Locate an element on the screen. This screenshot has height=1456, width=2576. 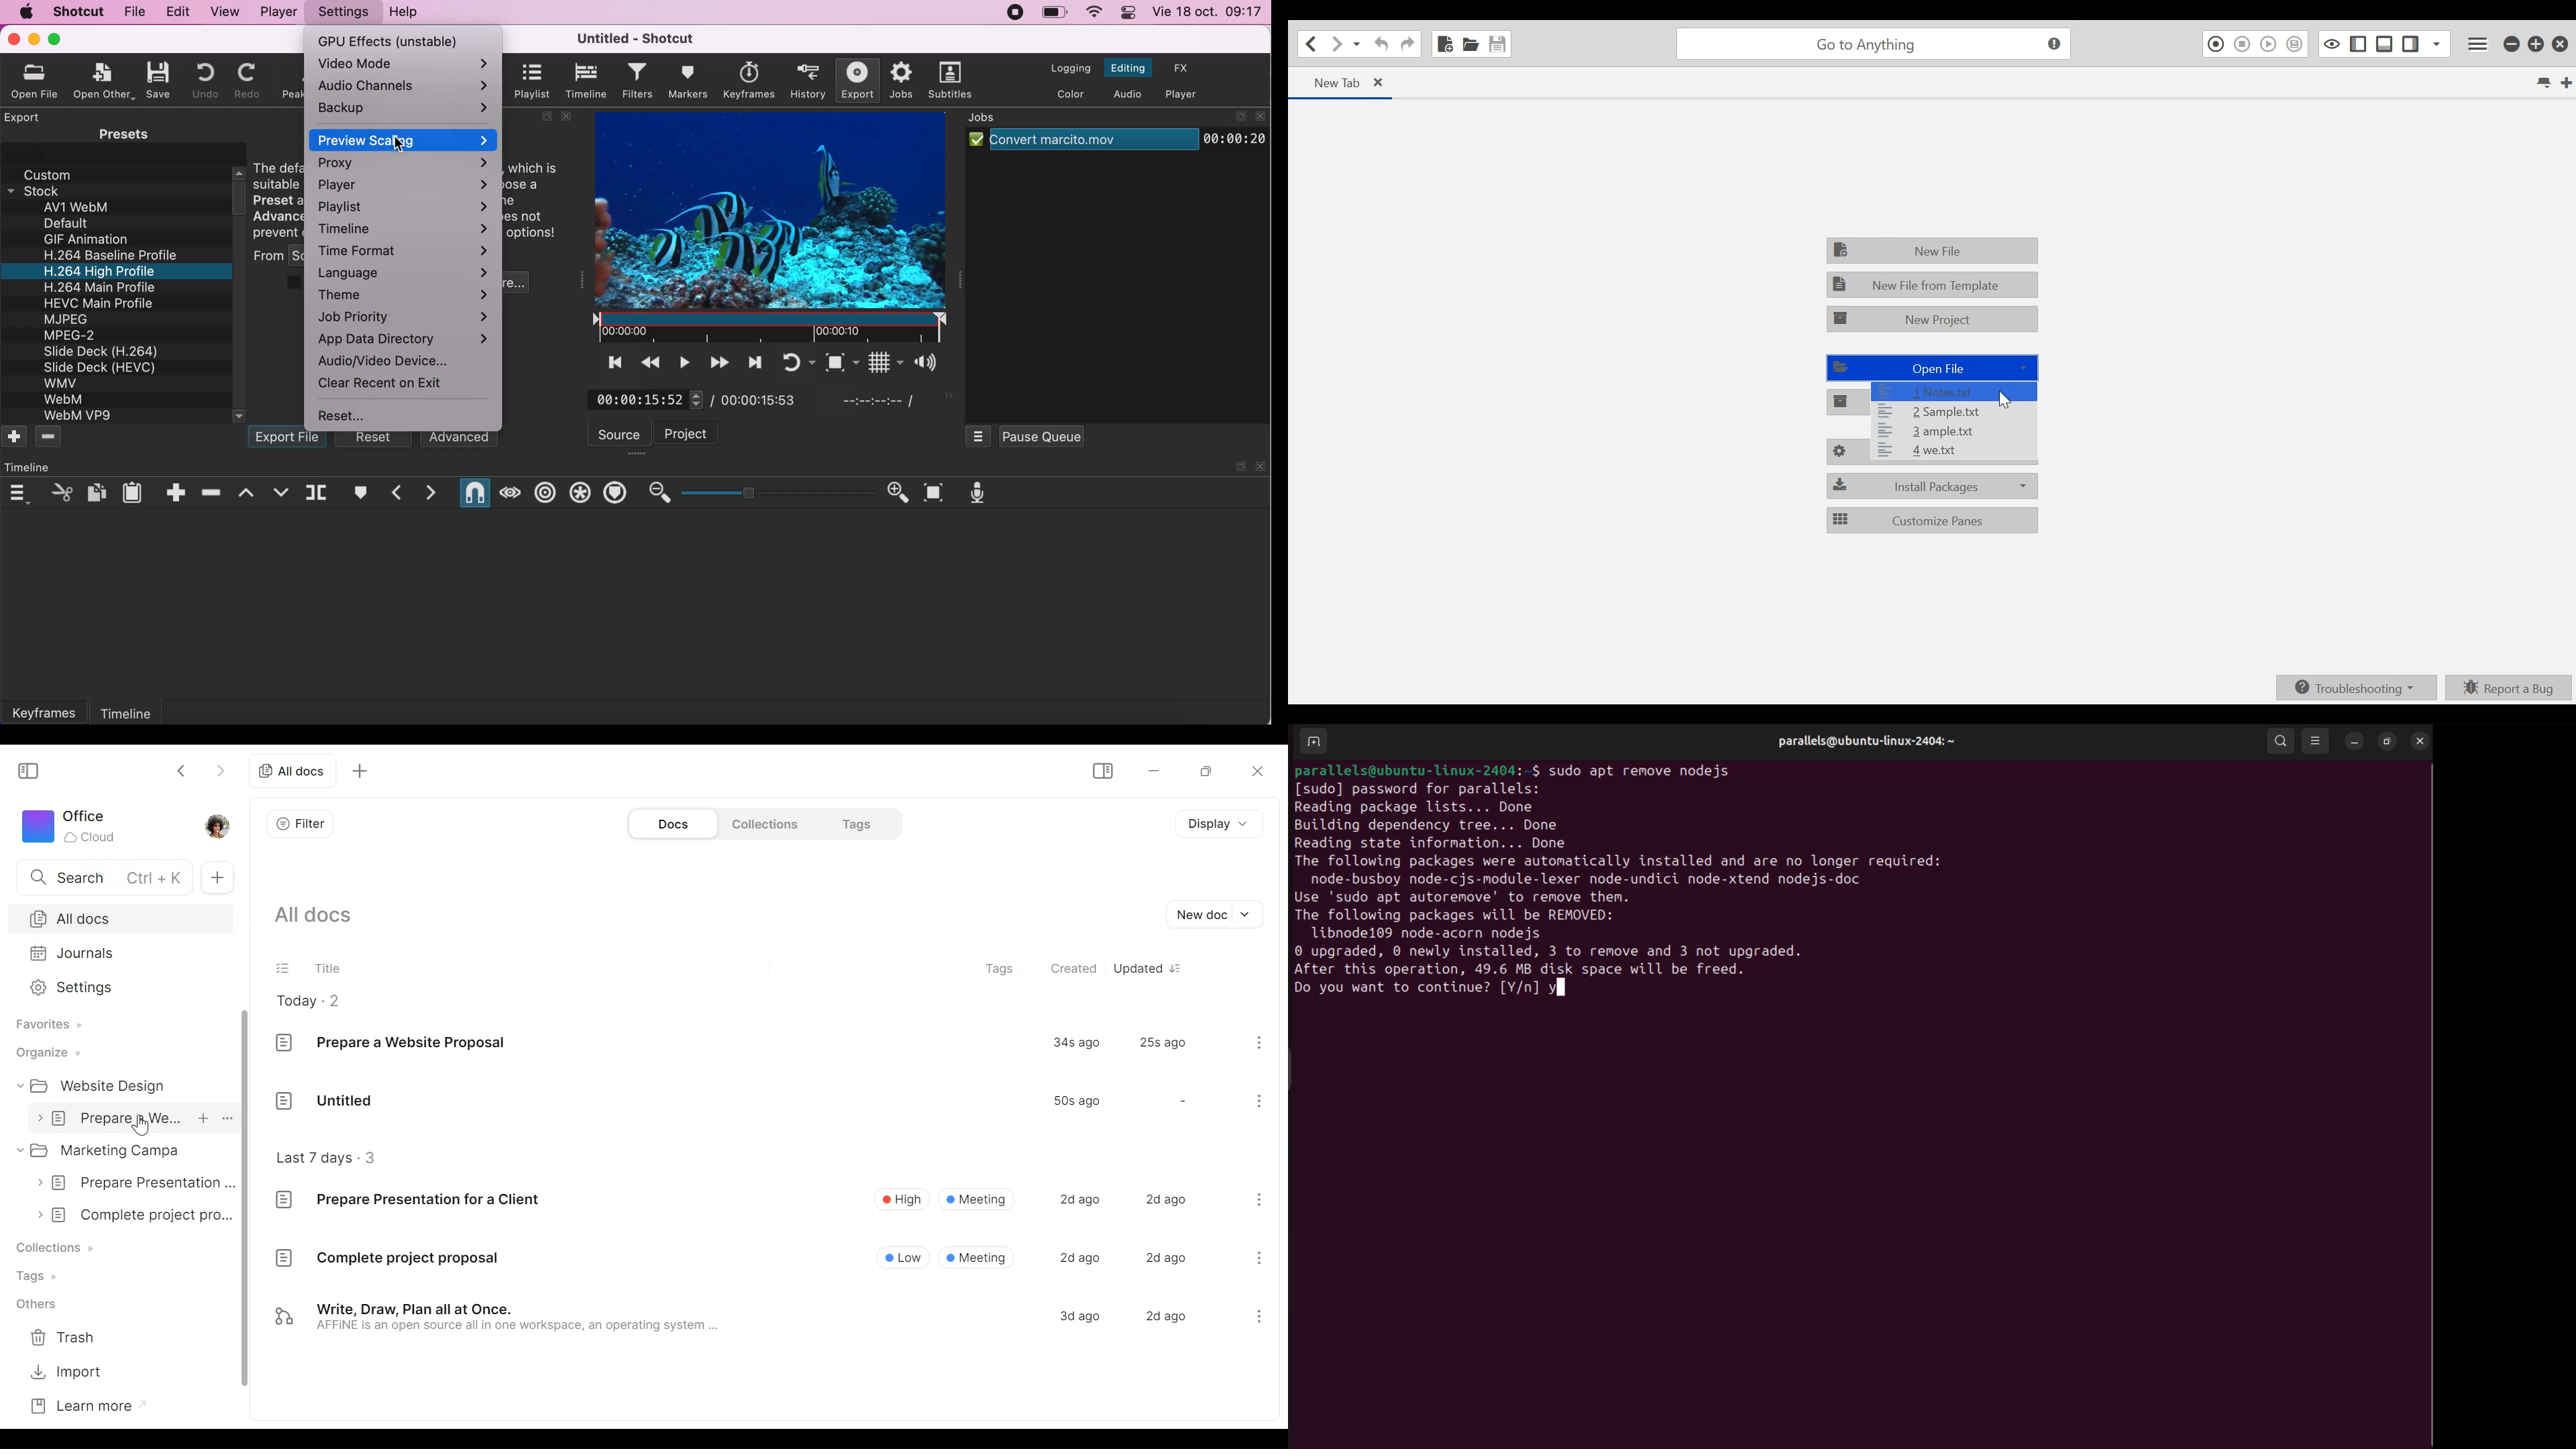
audio/video device is located at coordinates (389, 363).